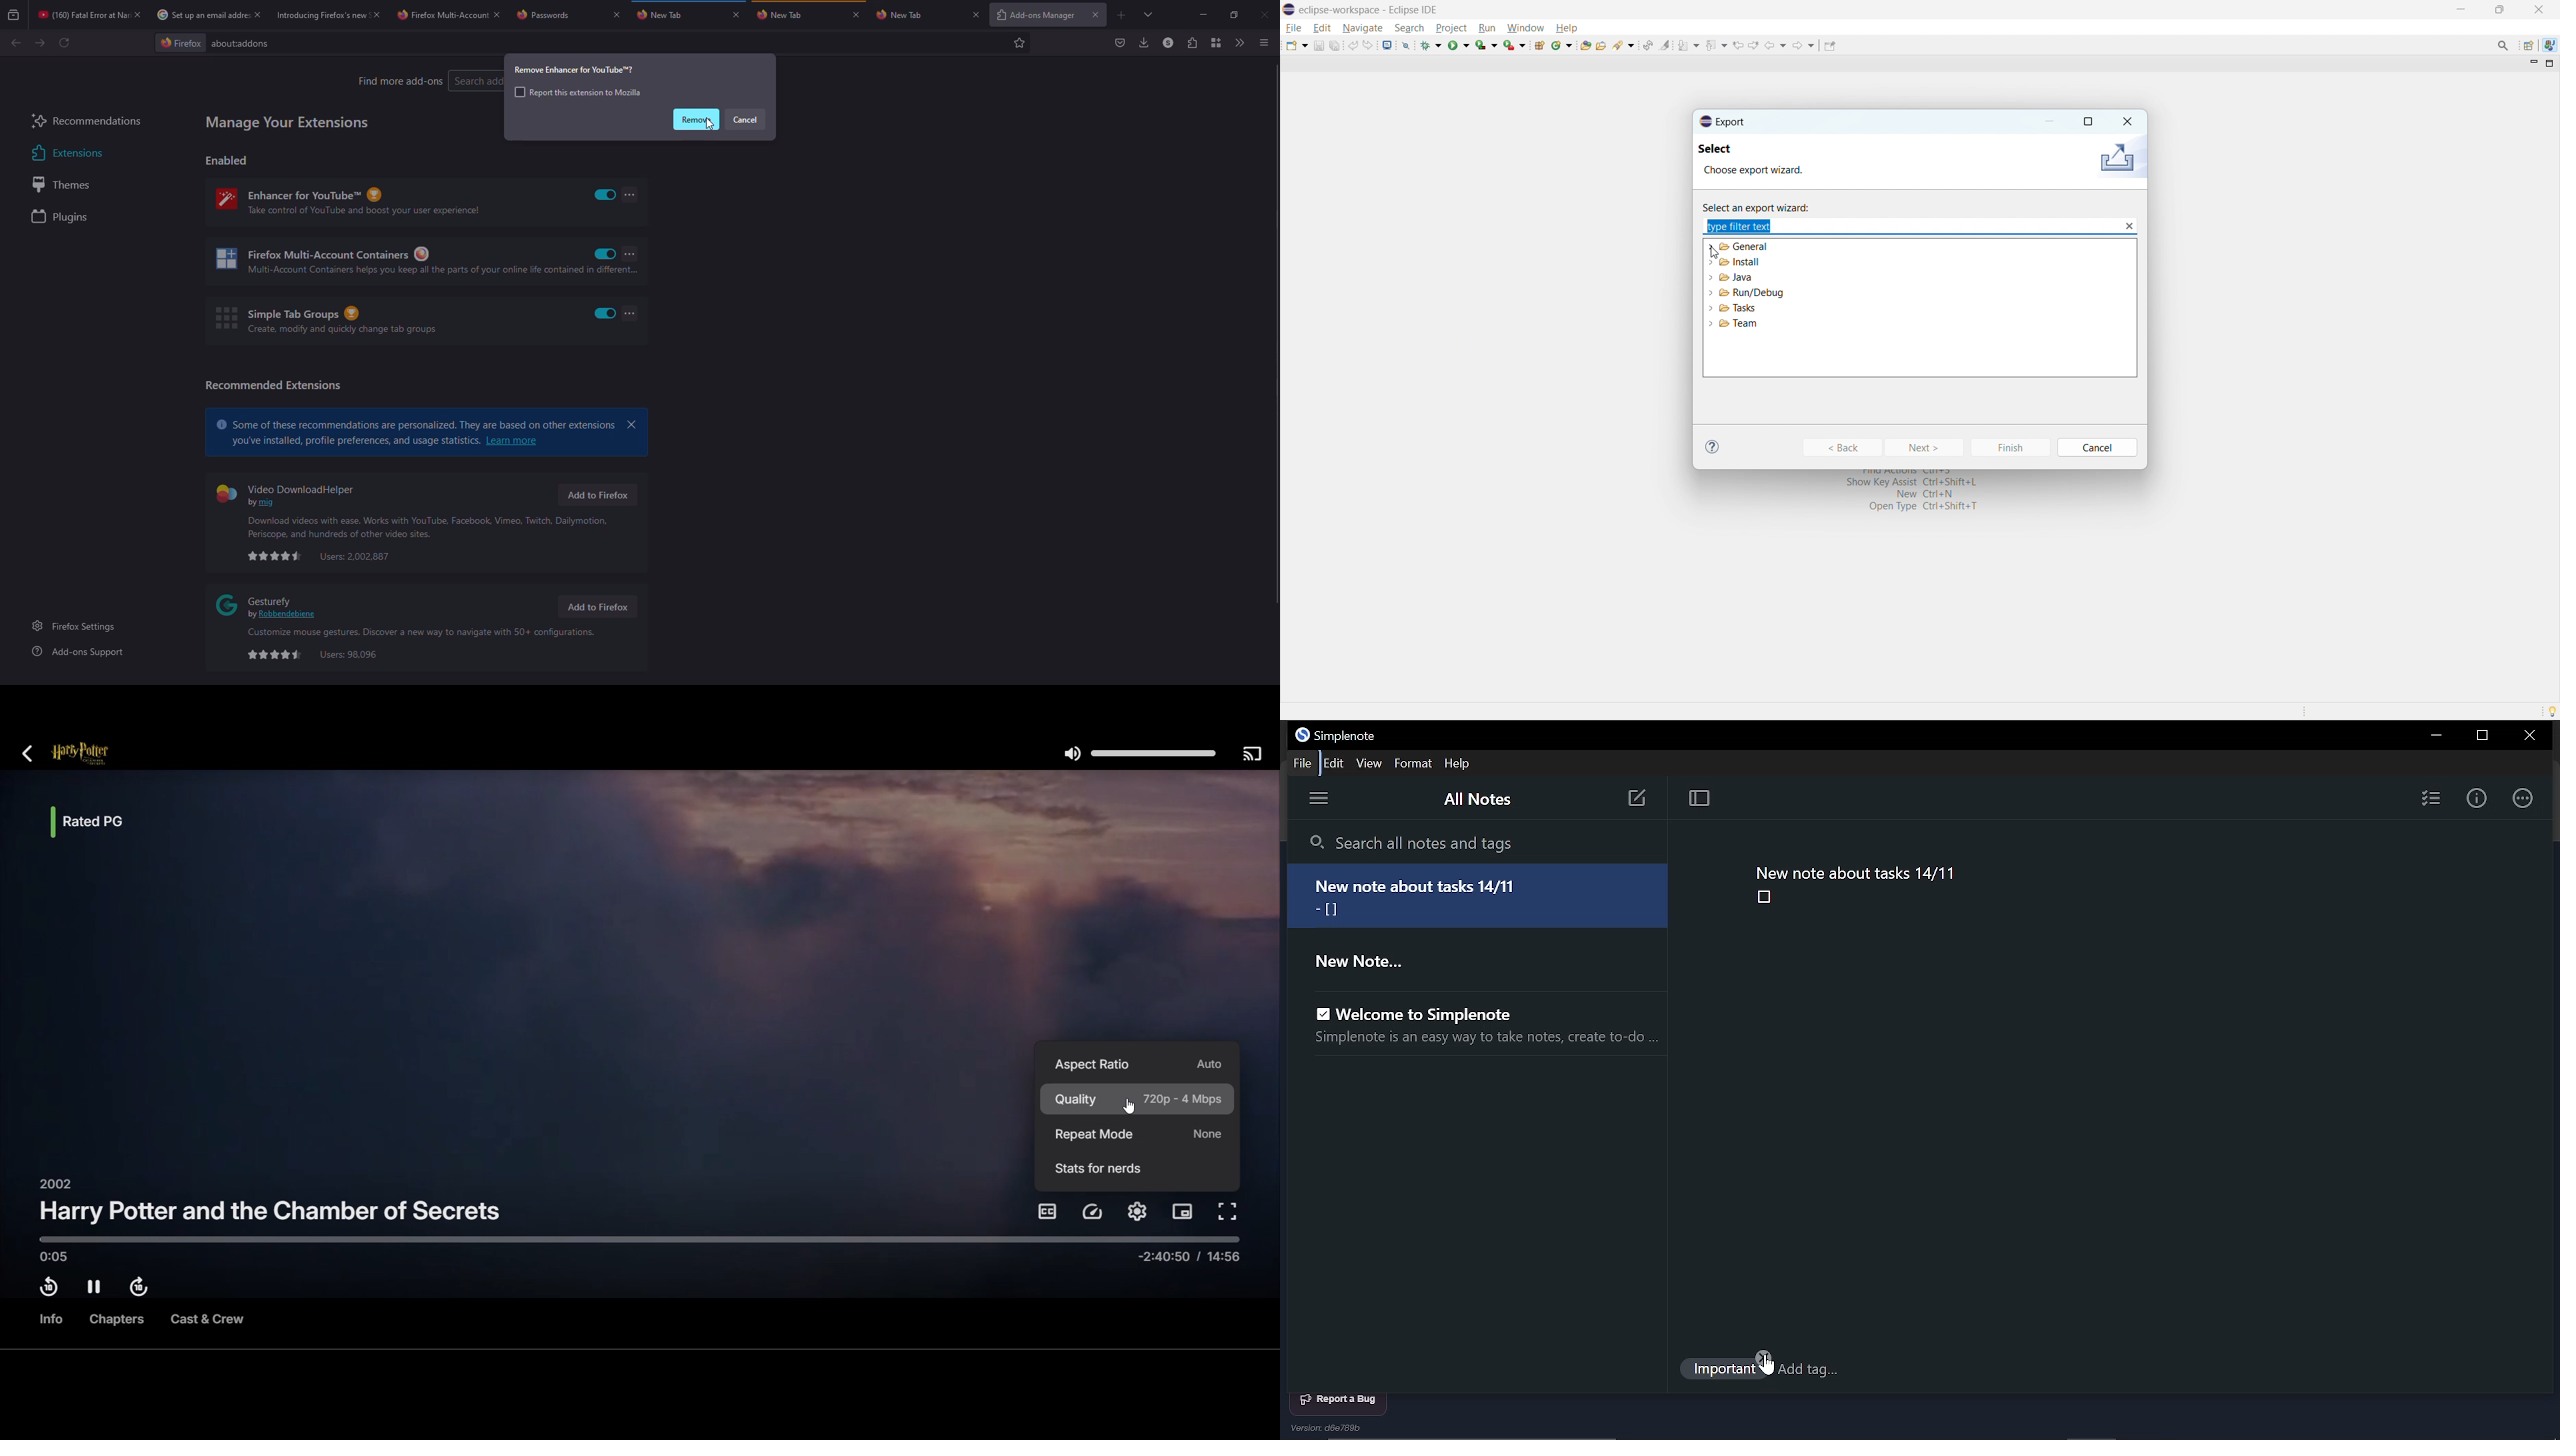  What do you see at coordinates (2486, 736) in the screenshot?
I see `Restore down` at bounding box center [2486, 736].